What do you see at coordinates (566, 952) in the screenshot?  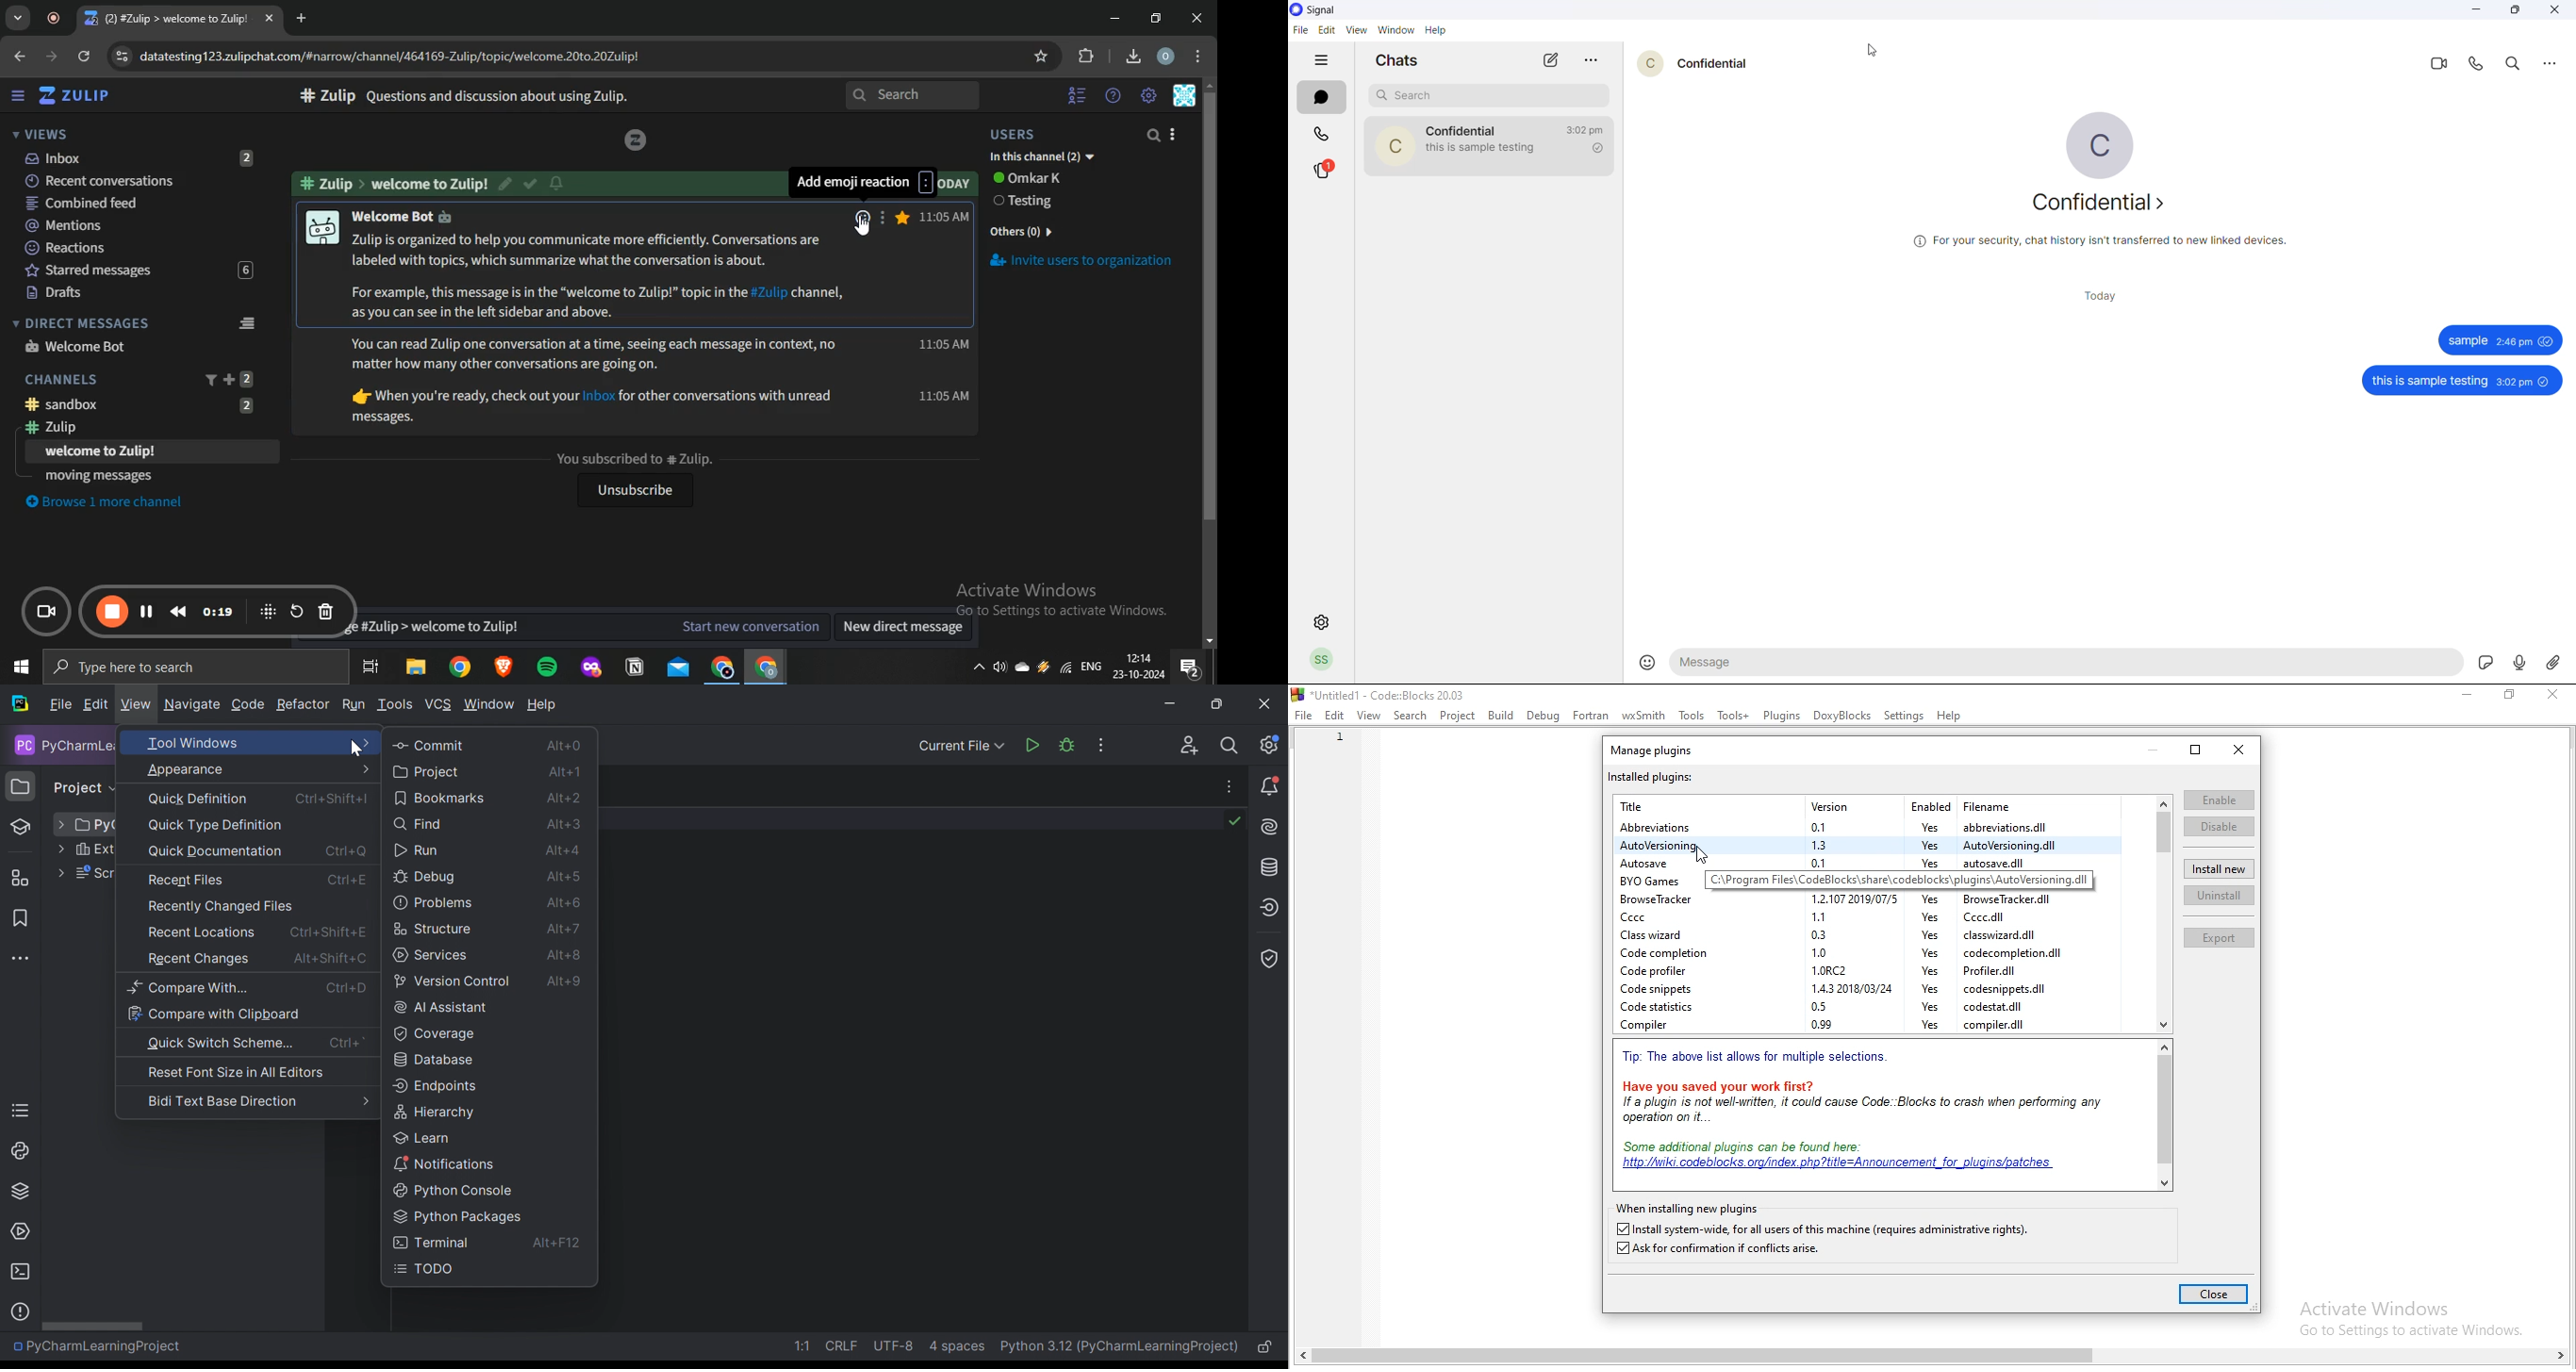 I see `Alt+8` at bounding box center [566, 952].